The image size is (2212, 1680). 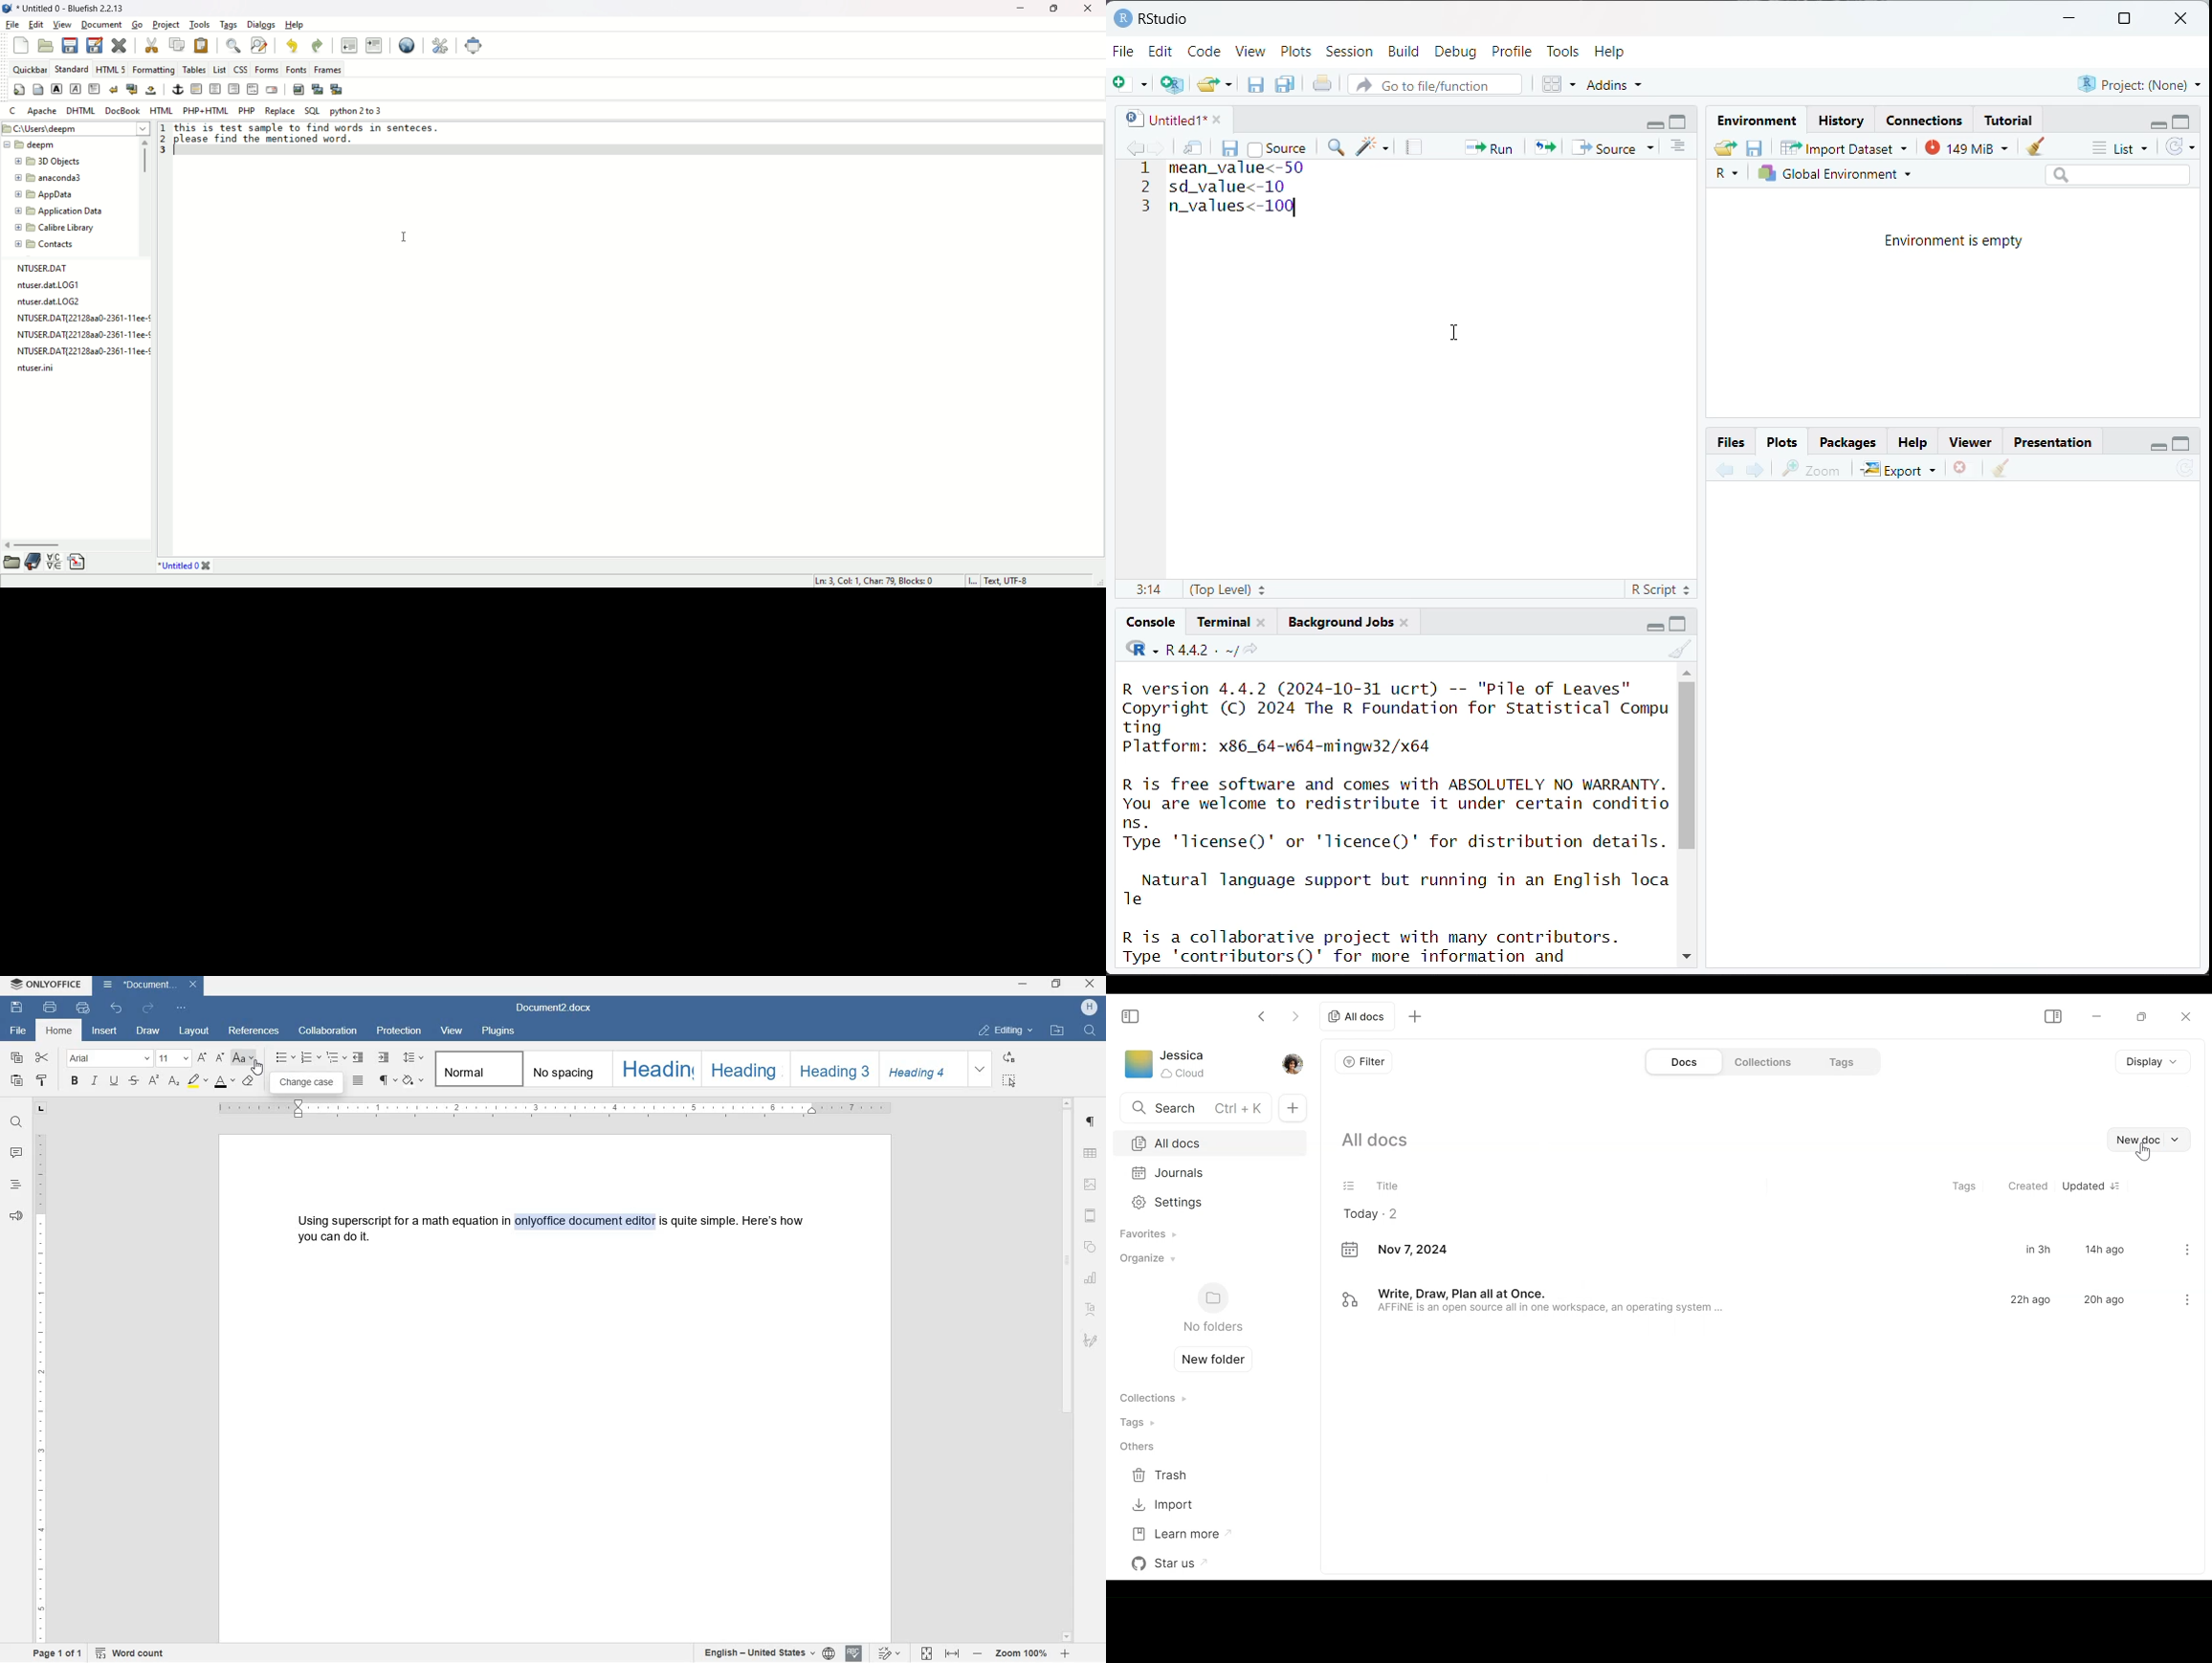 What do you see at coordinates (2155, 443) in the screenshot?
I see `minimize` at bounding box center [2155, 443].